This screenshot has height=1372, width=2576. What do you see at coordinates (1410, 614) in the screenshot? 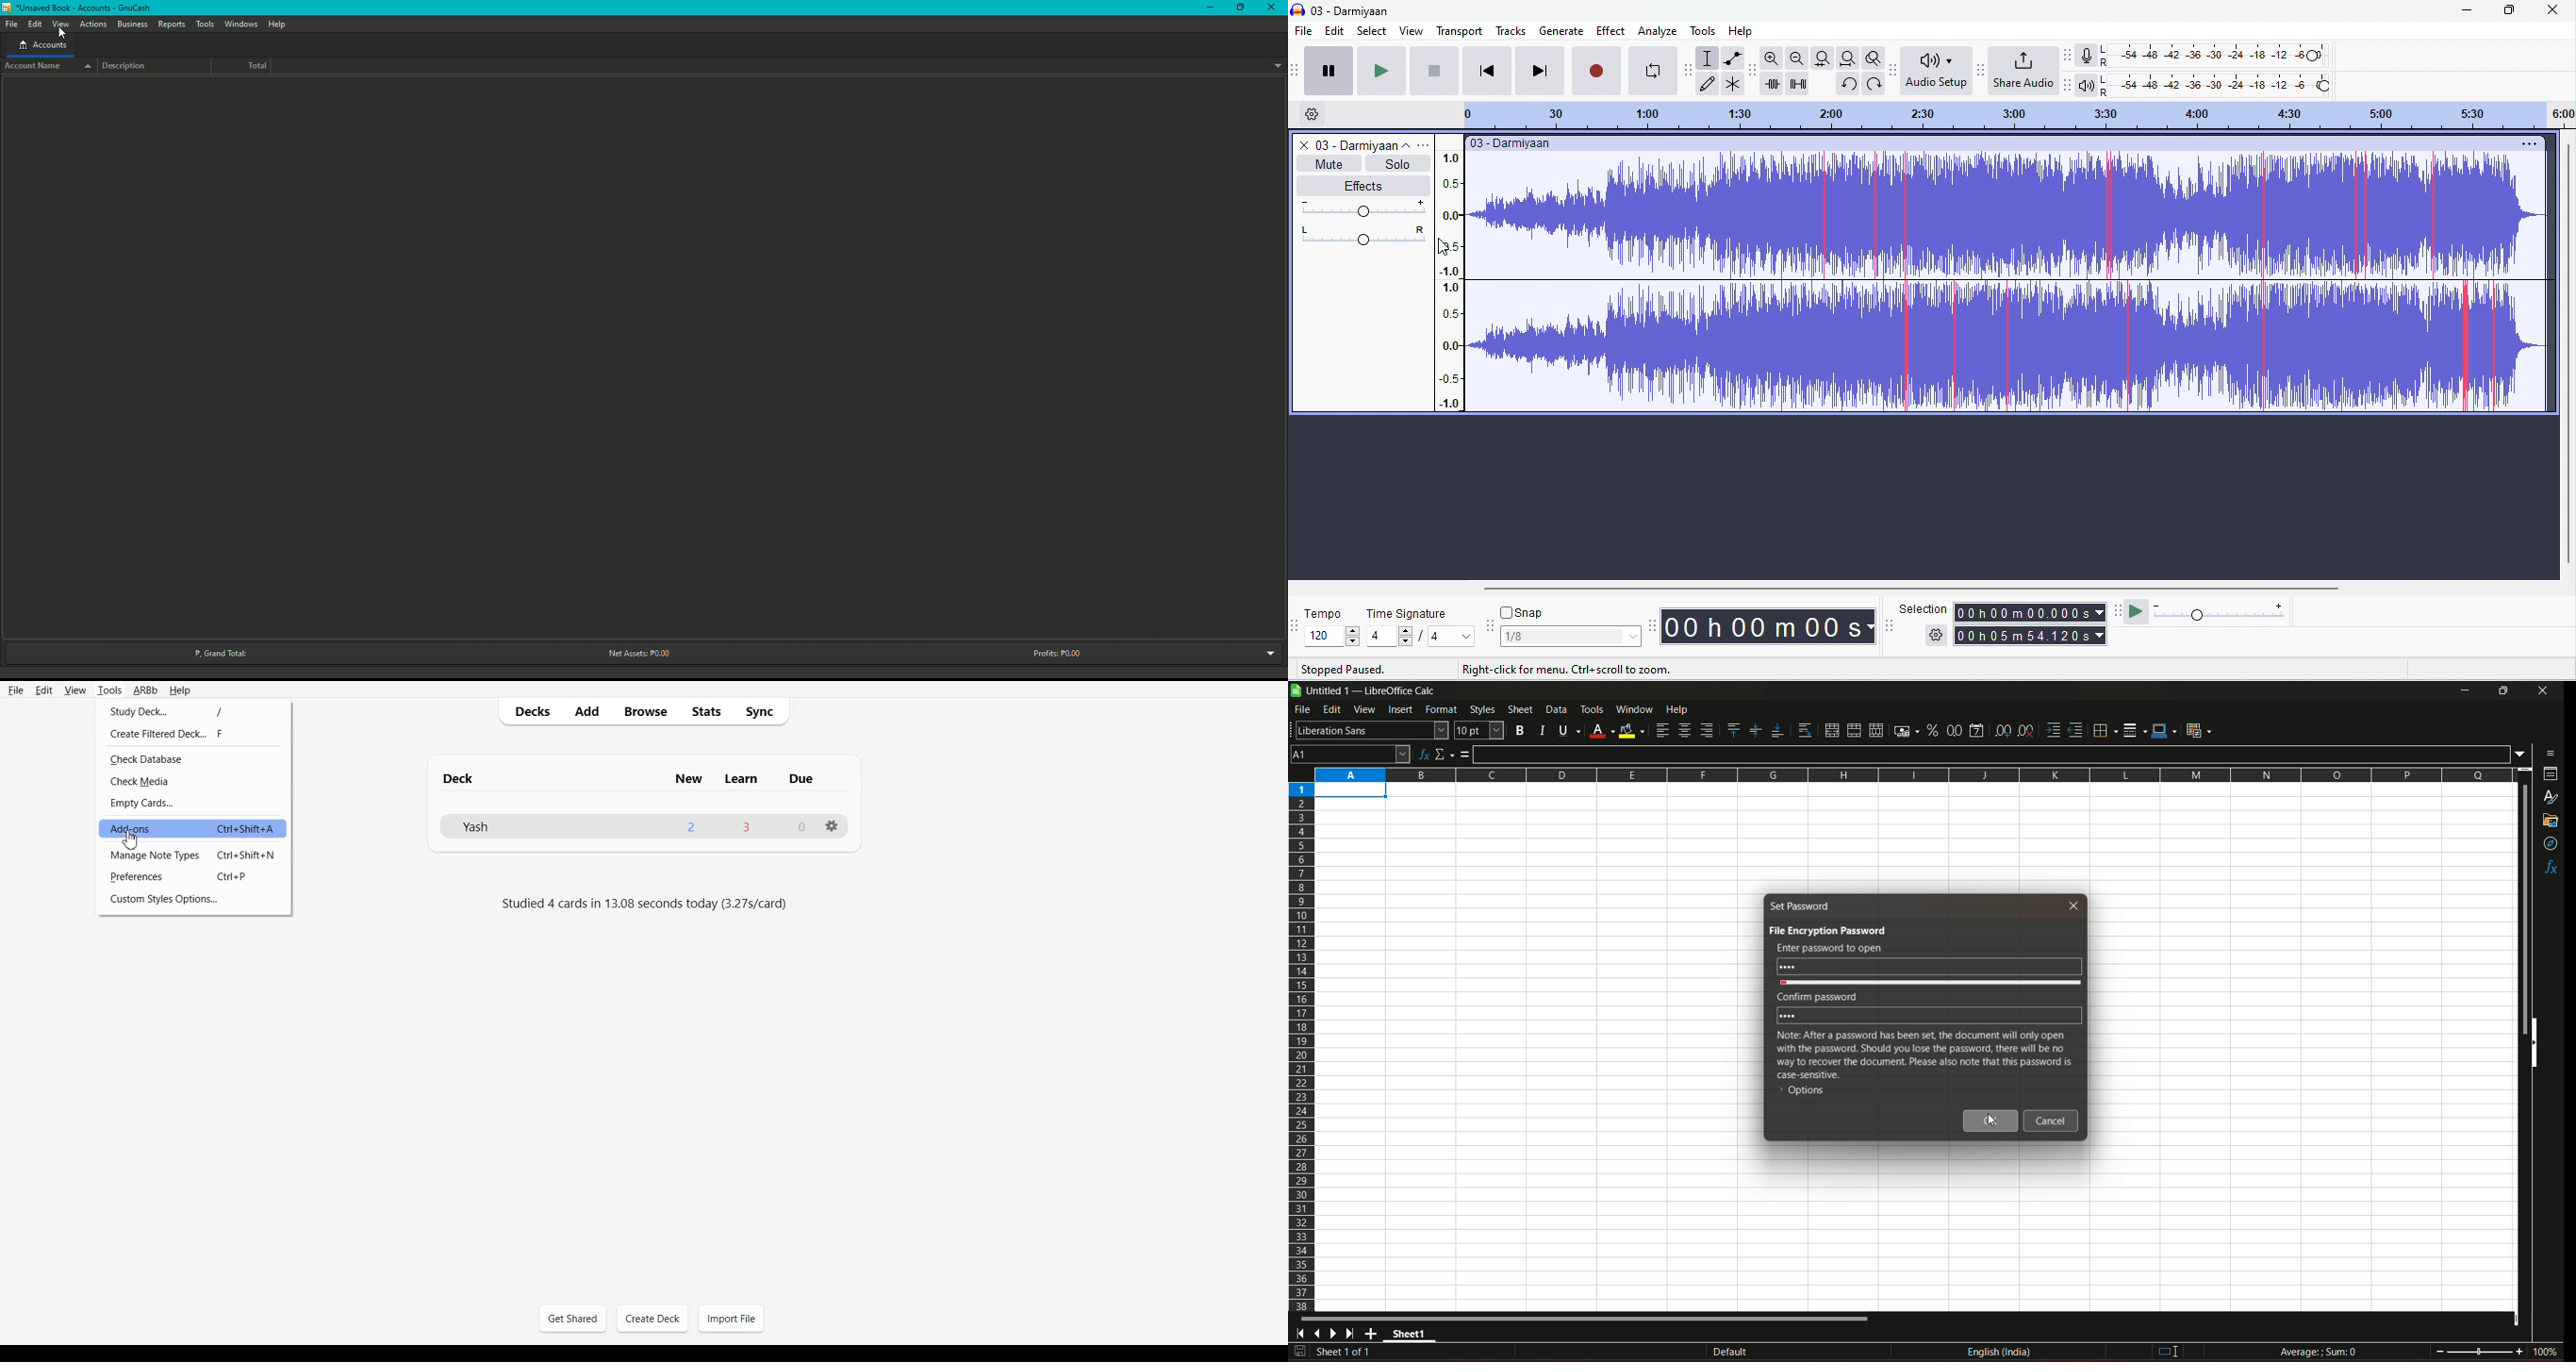
I see `time signature` at bounding box center [1410, 614].